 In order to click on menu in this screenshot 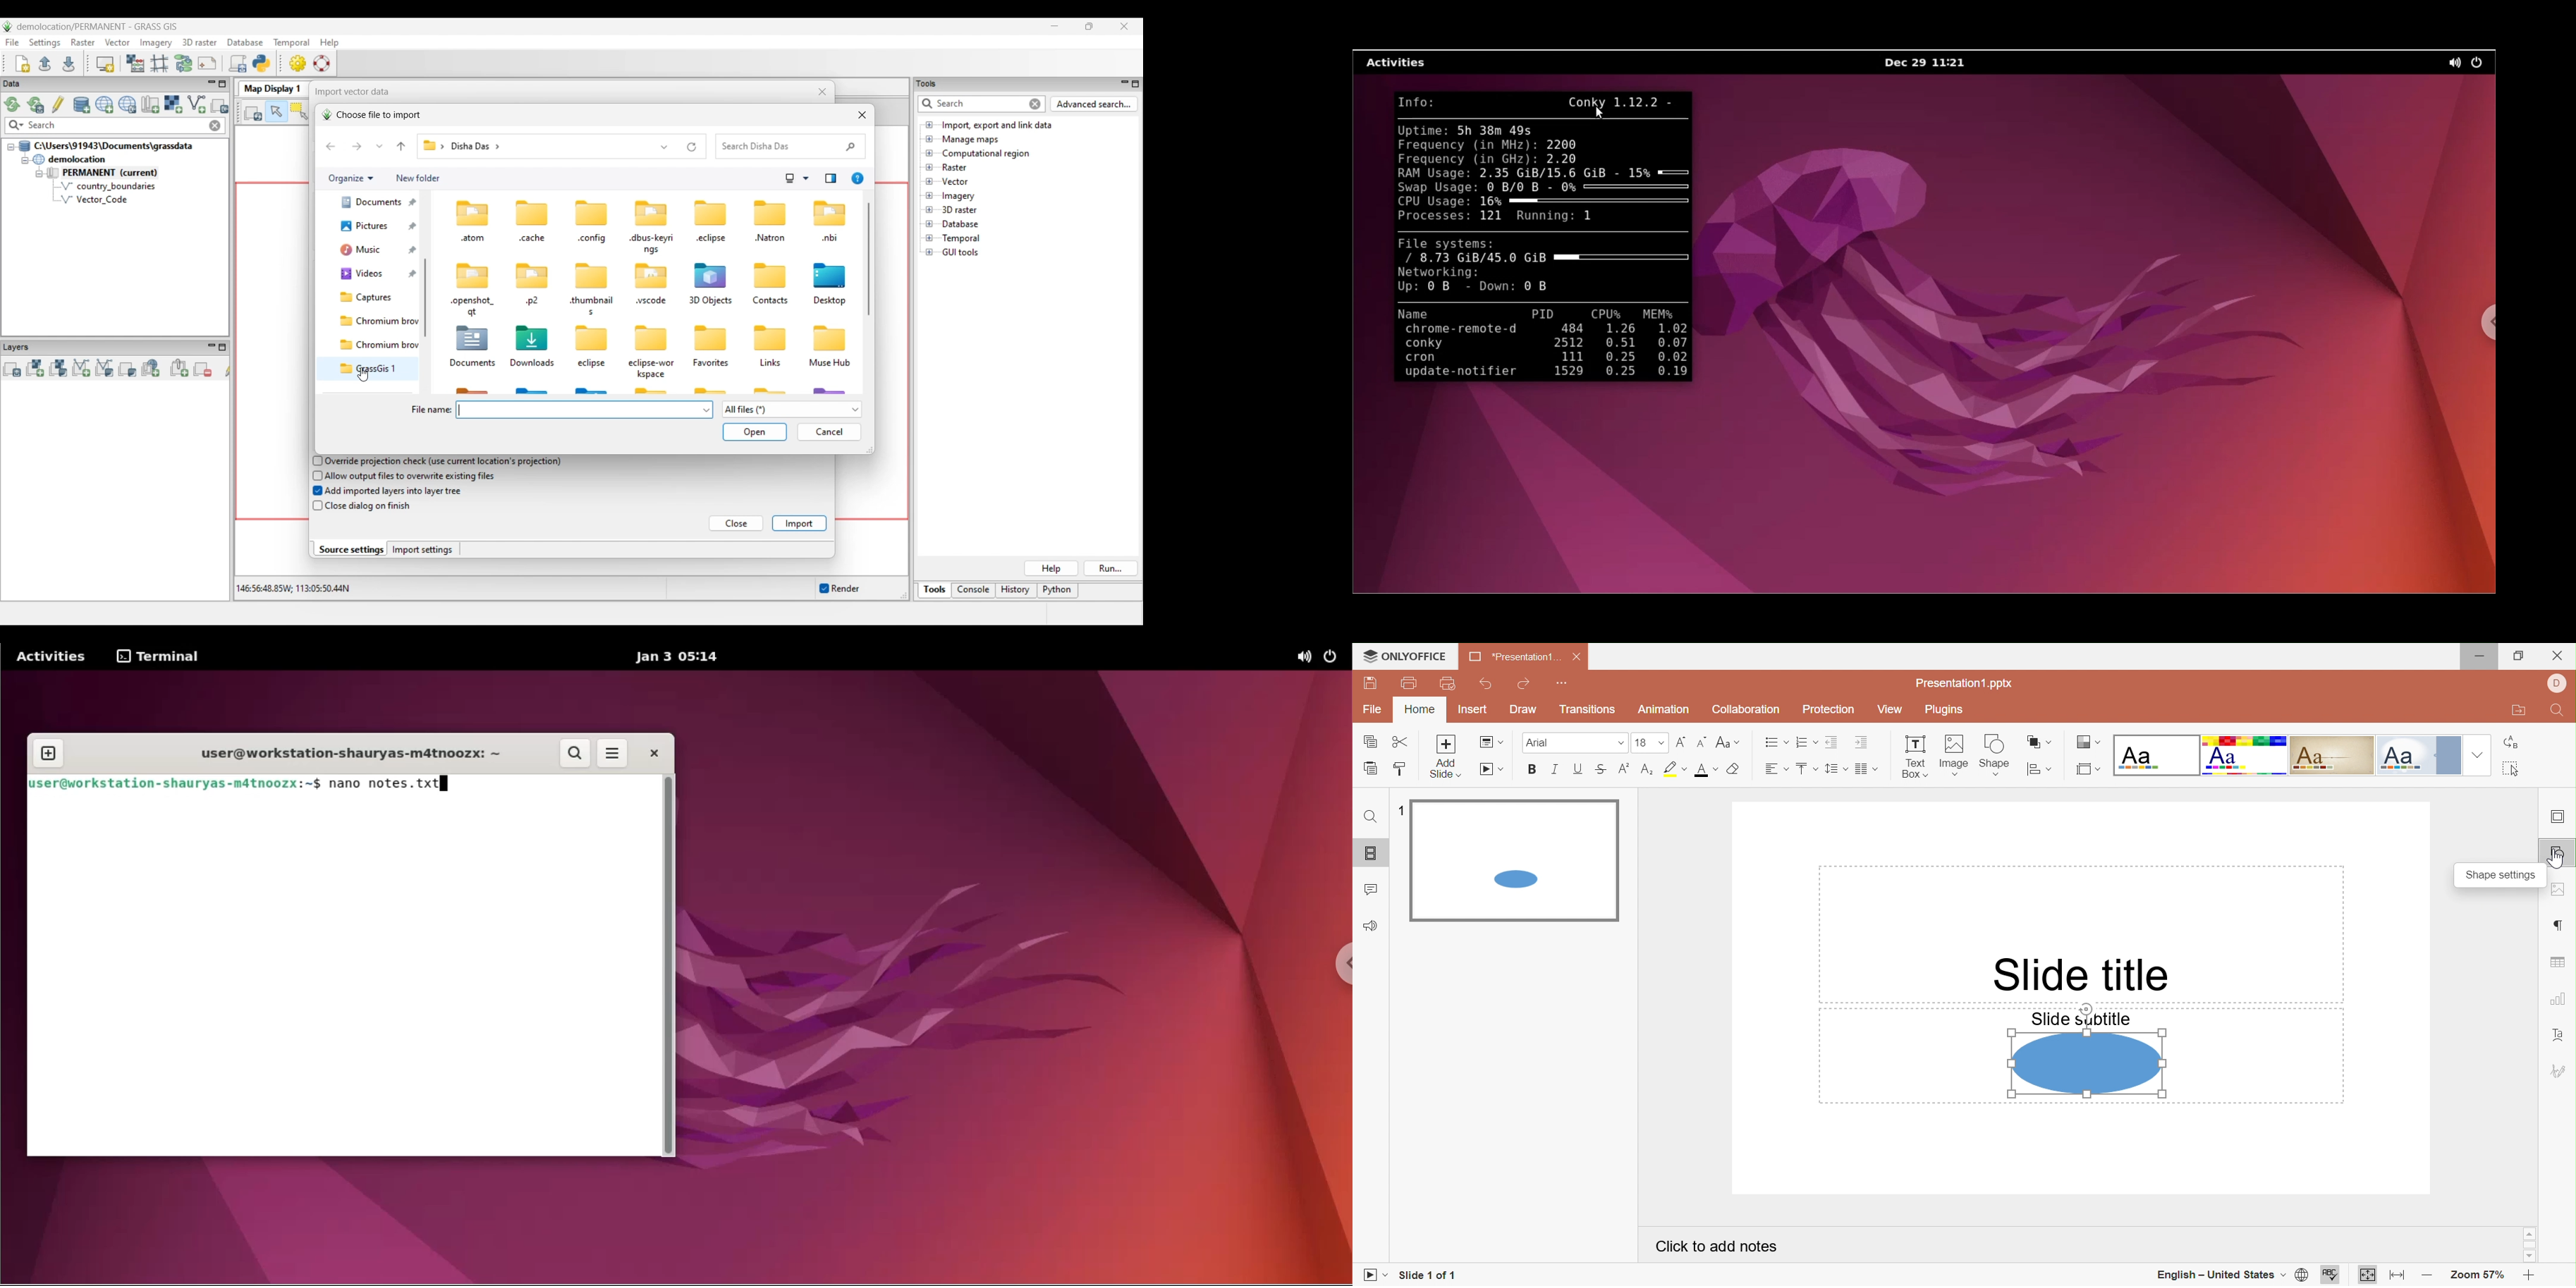, I will do `click(611, 754)`.